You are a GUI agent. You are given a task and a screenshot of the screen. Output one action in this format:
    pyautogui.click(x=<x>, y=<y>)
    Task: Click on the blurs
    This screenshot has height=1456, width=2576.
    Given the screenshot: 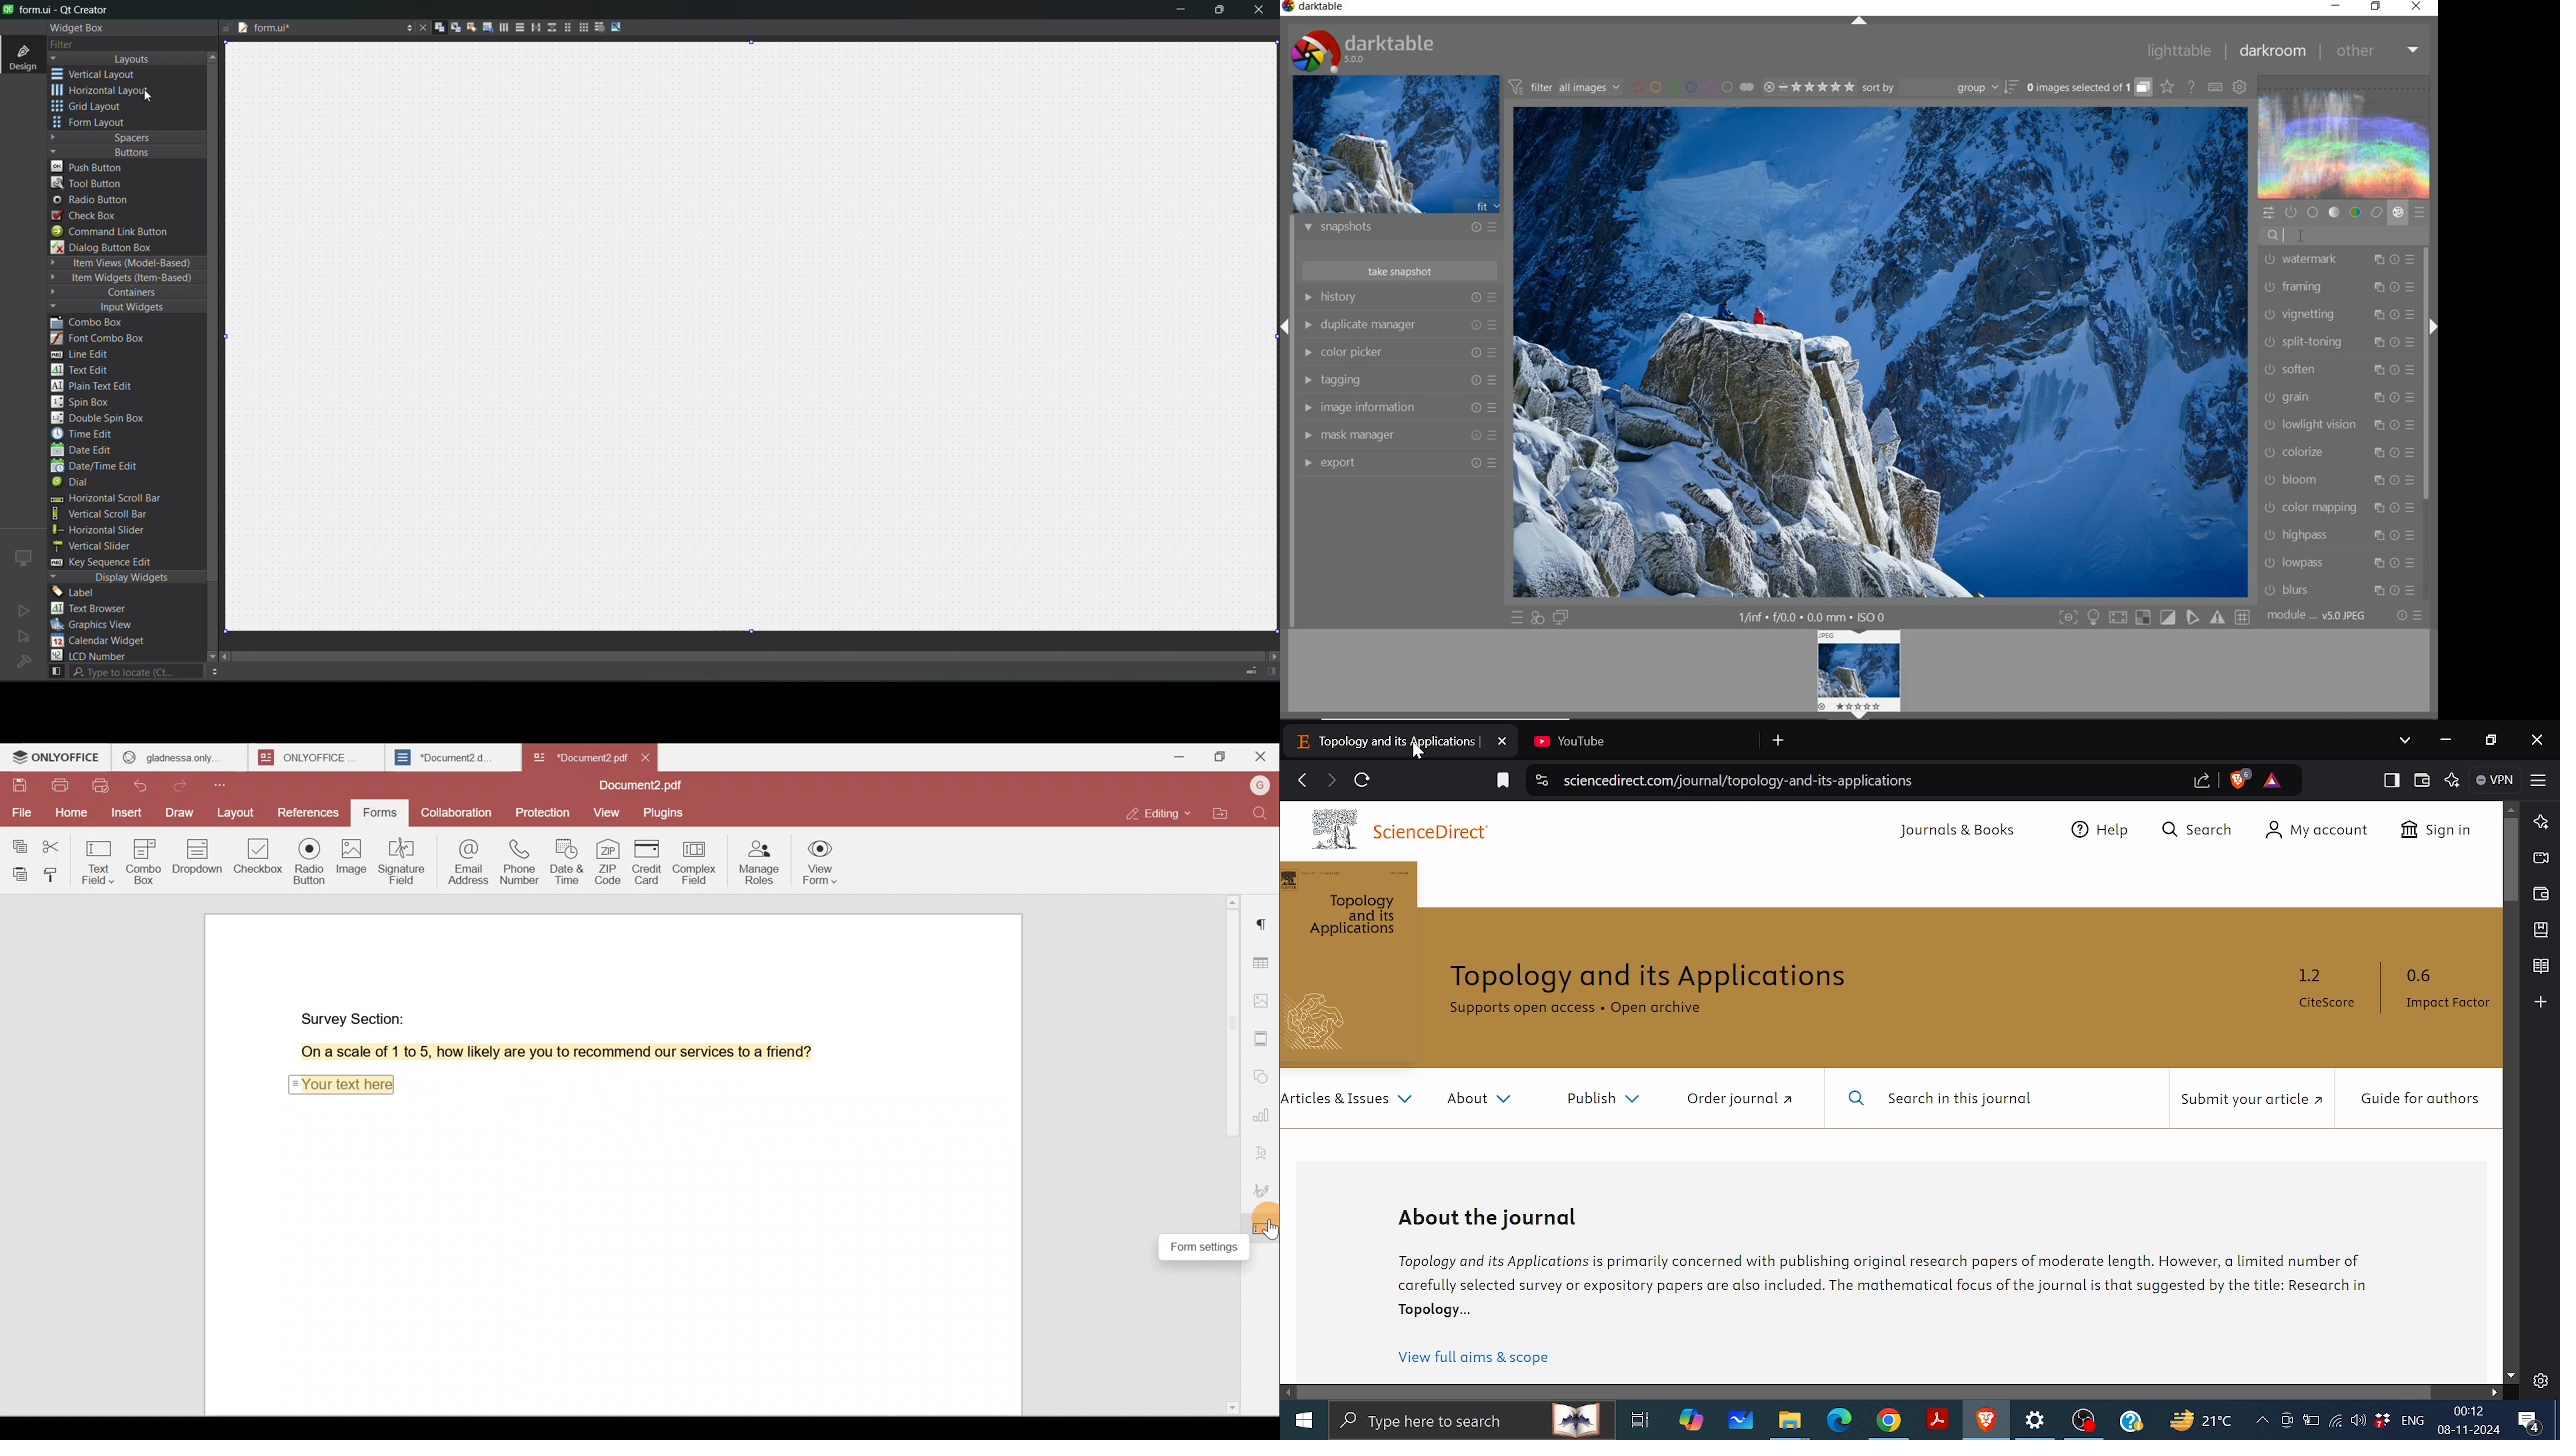 What is the action you would take?
    pyautogui.click(x=2342, y=590)
    